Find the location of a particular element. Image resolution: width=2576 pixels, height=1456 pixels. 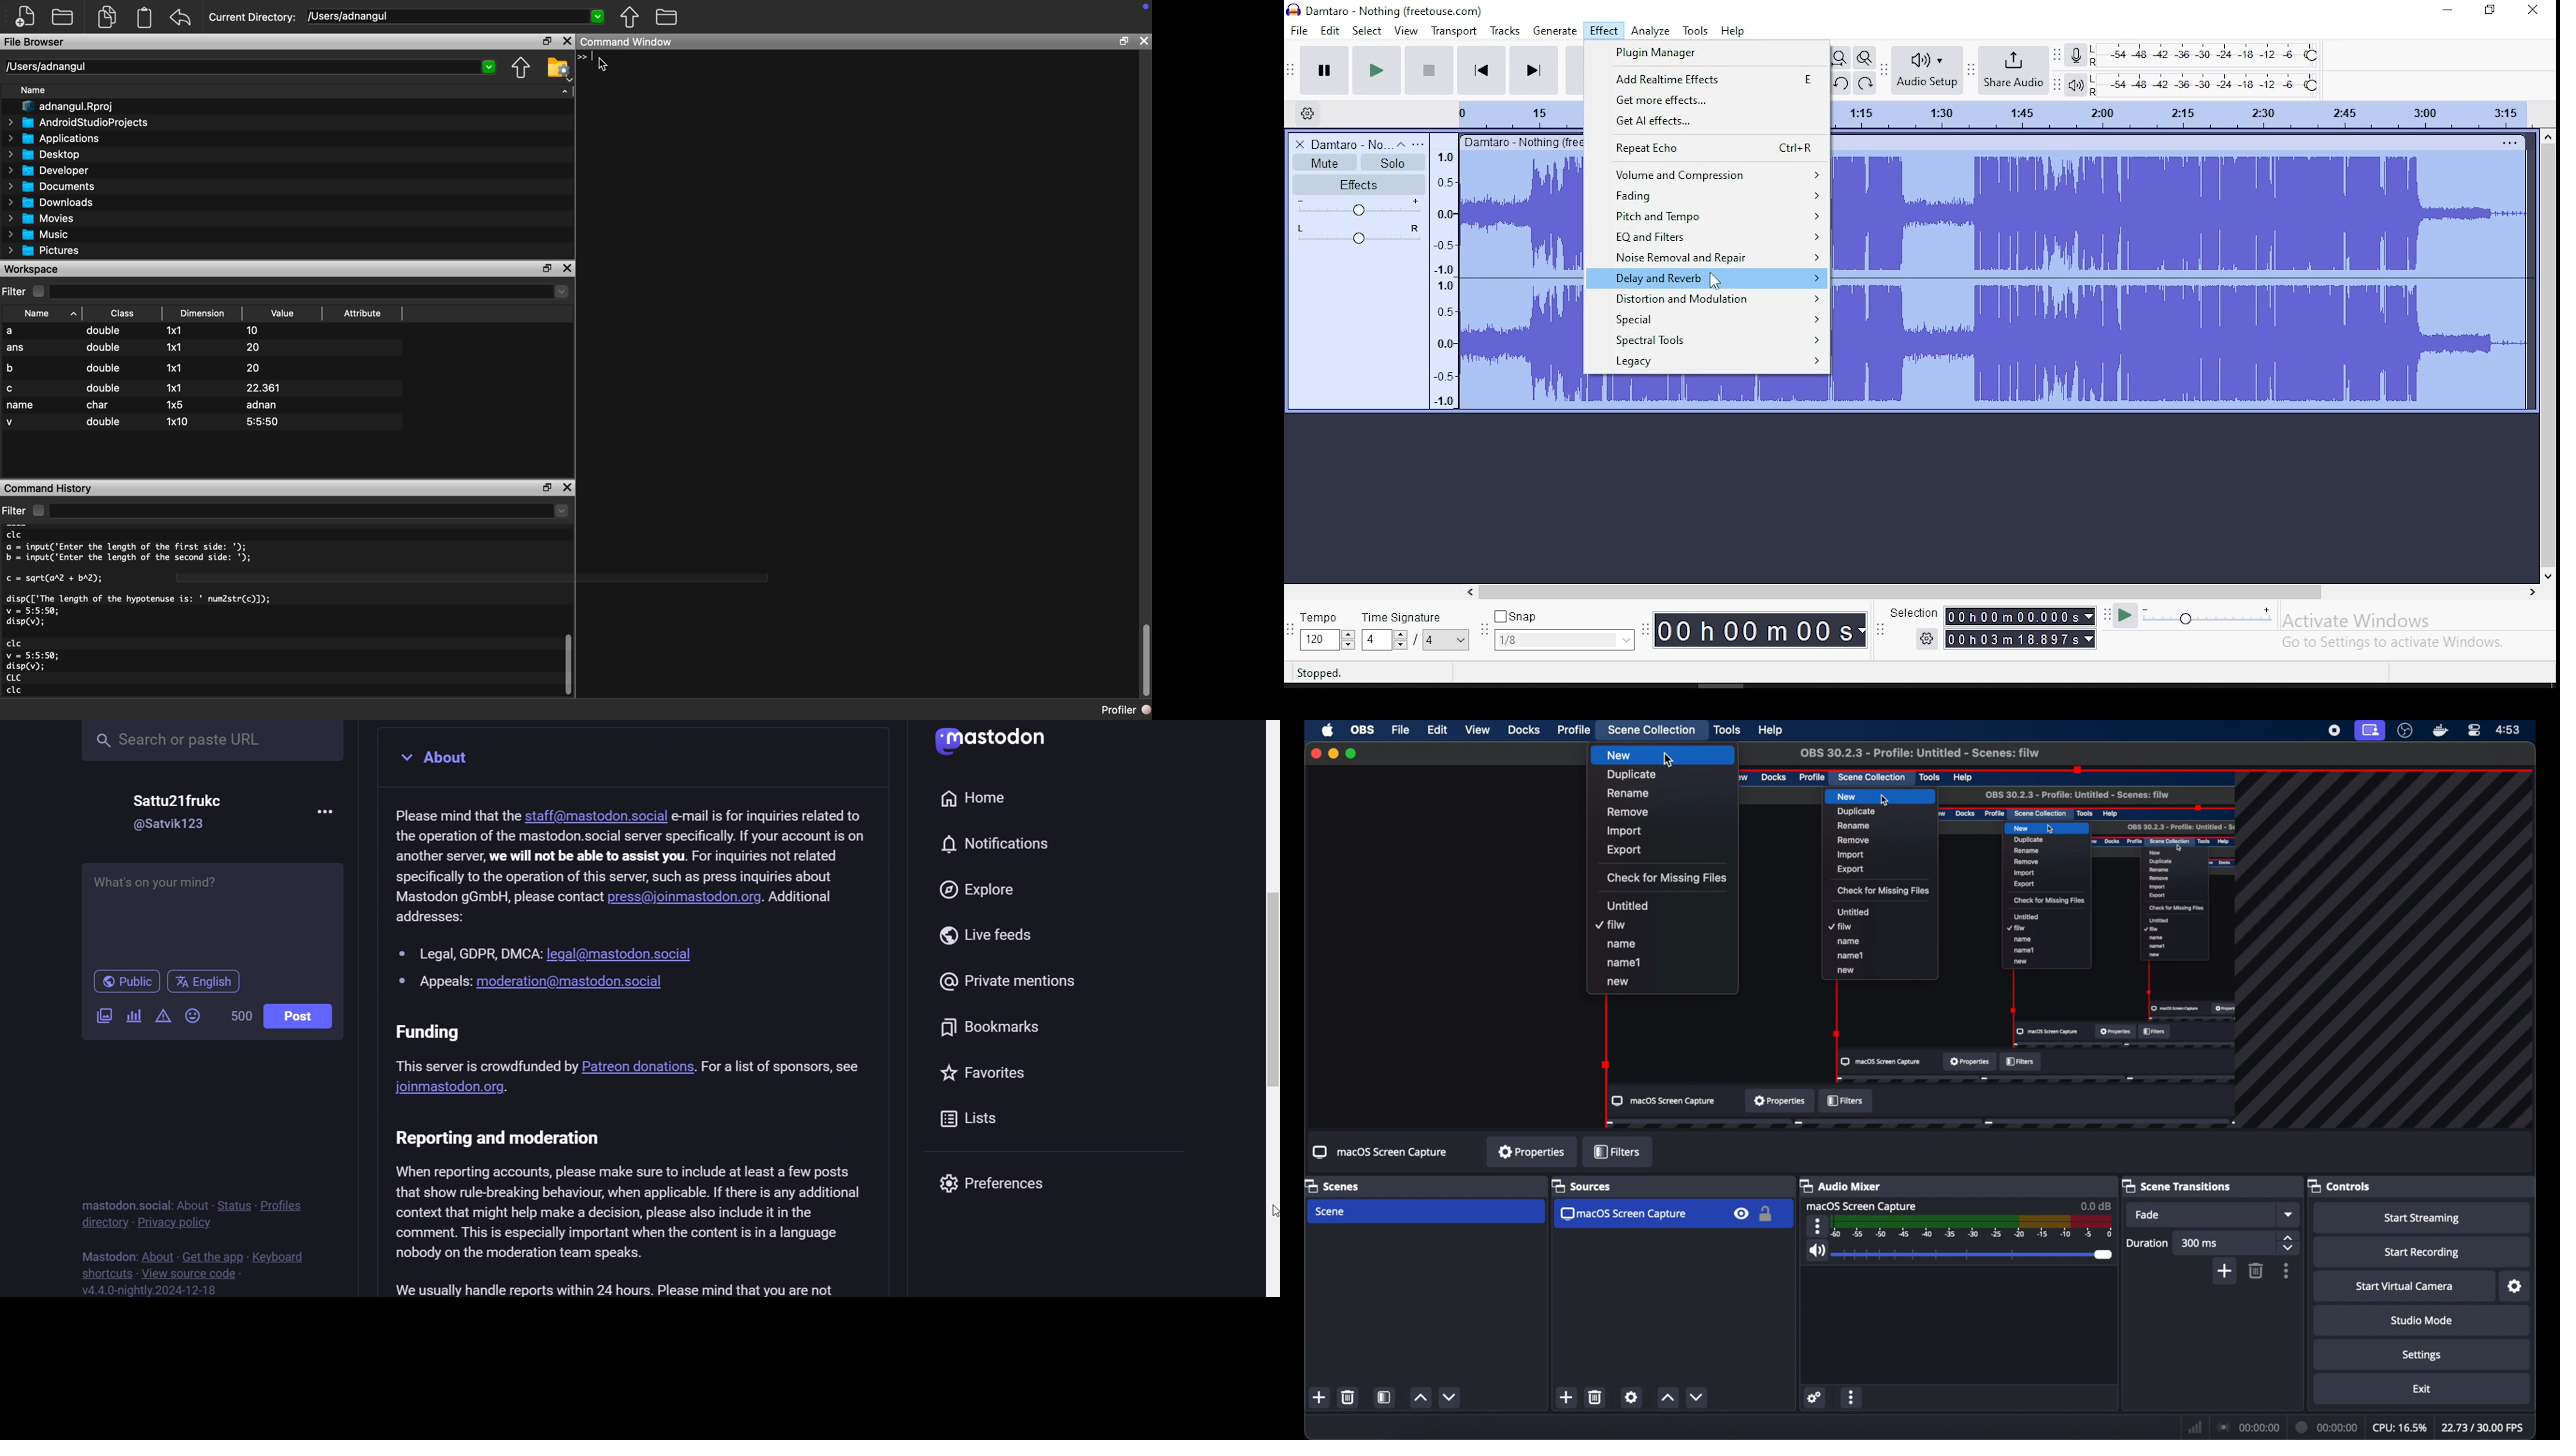

settings is located at coordinates (2425, 1355).